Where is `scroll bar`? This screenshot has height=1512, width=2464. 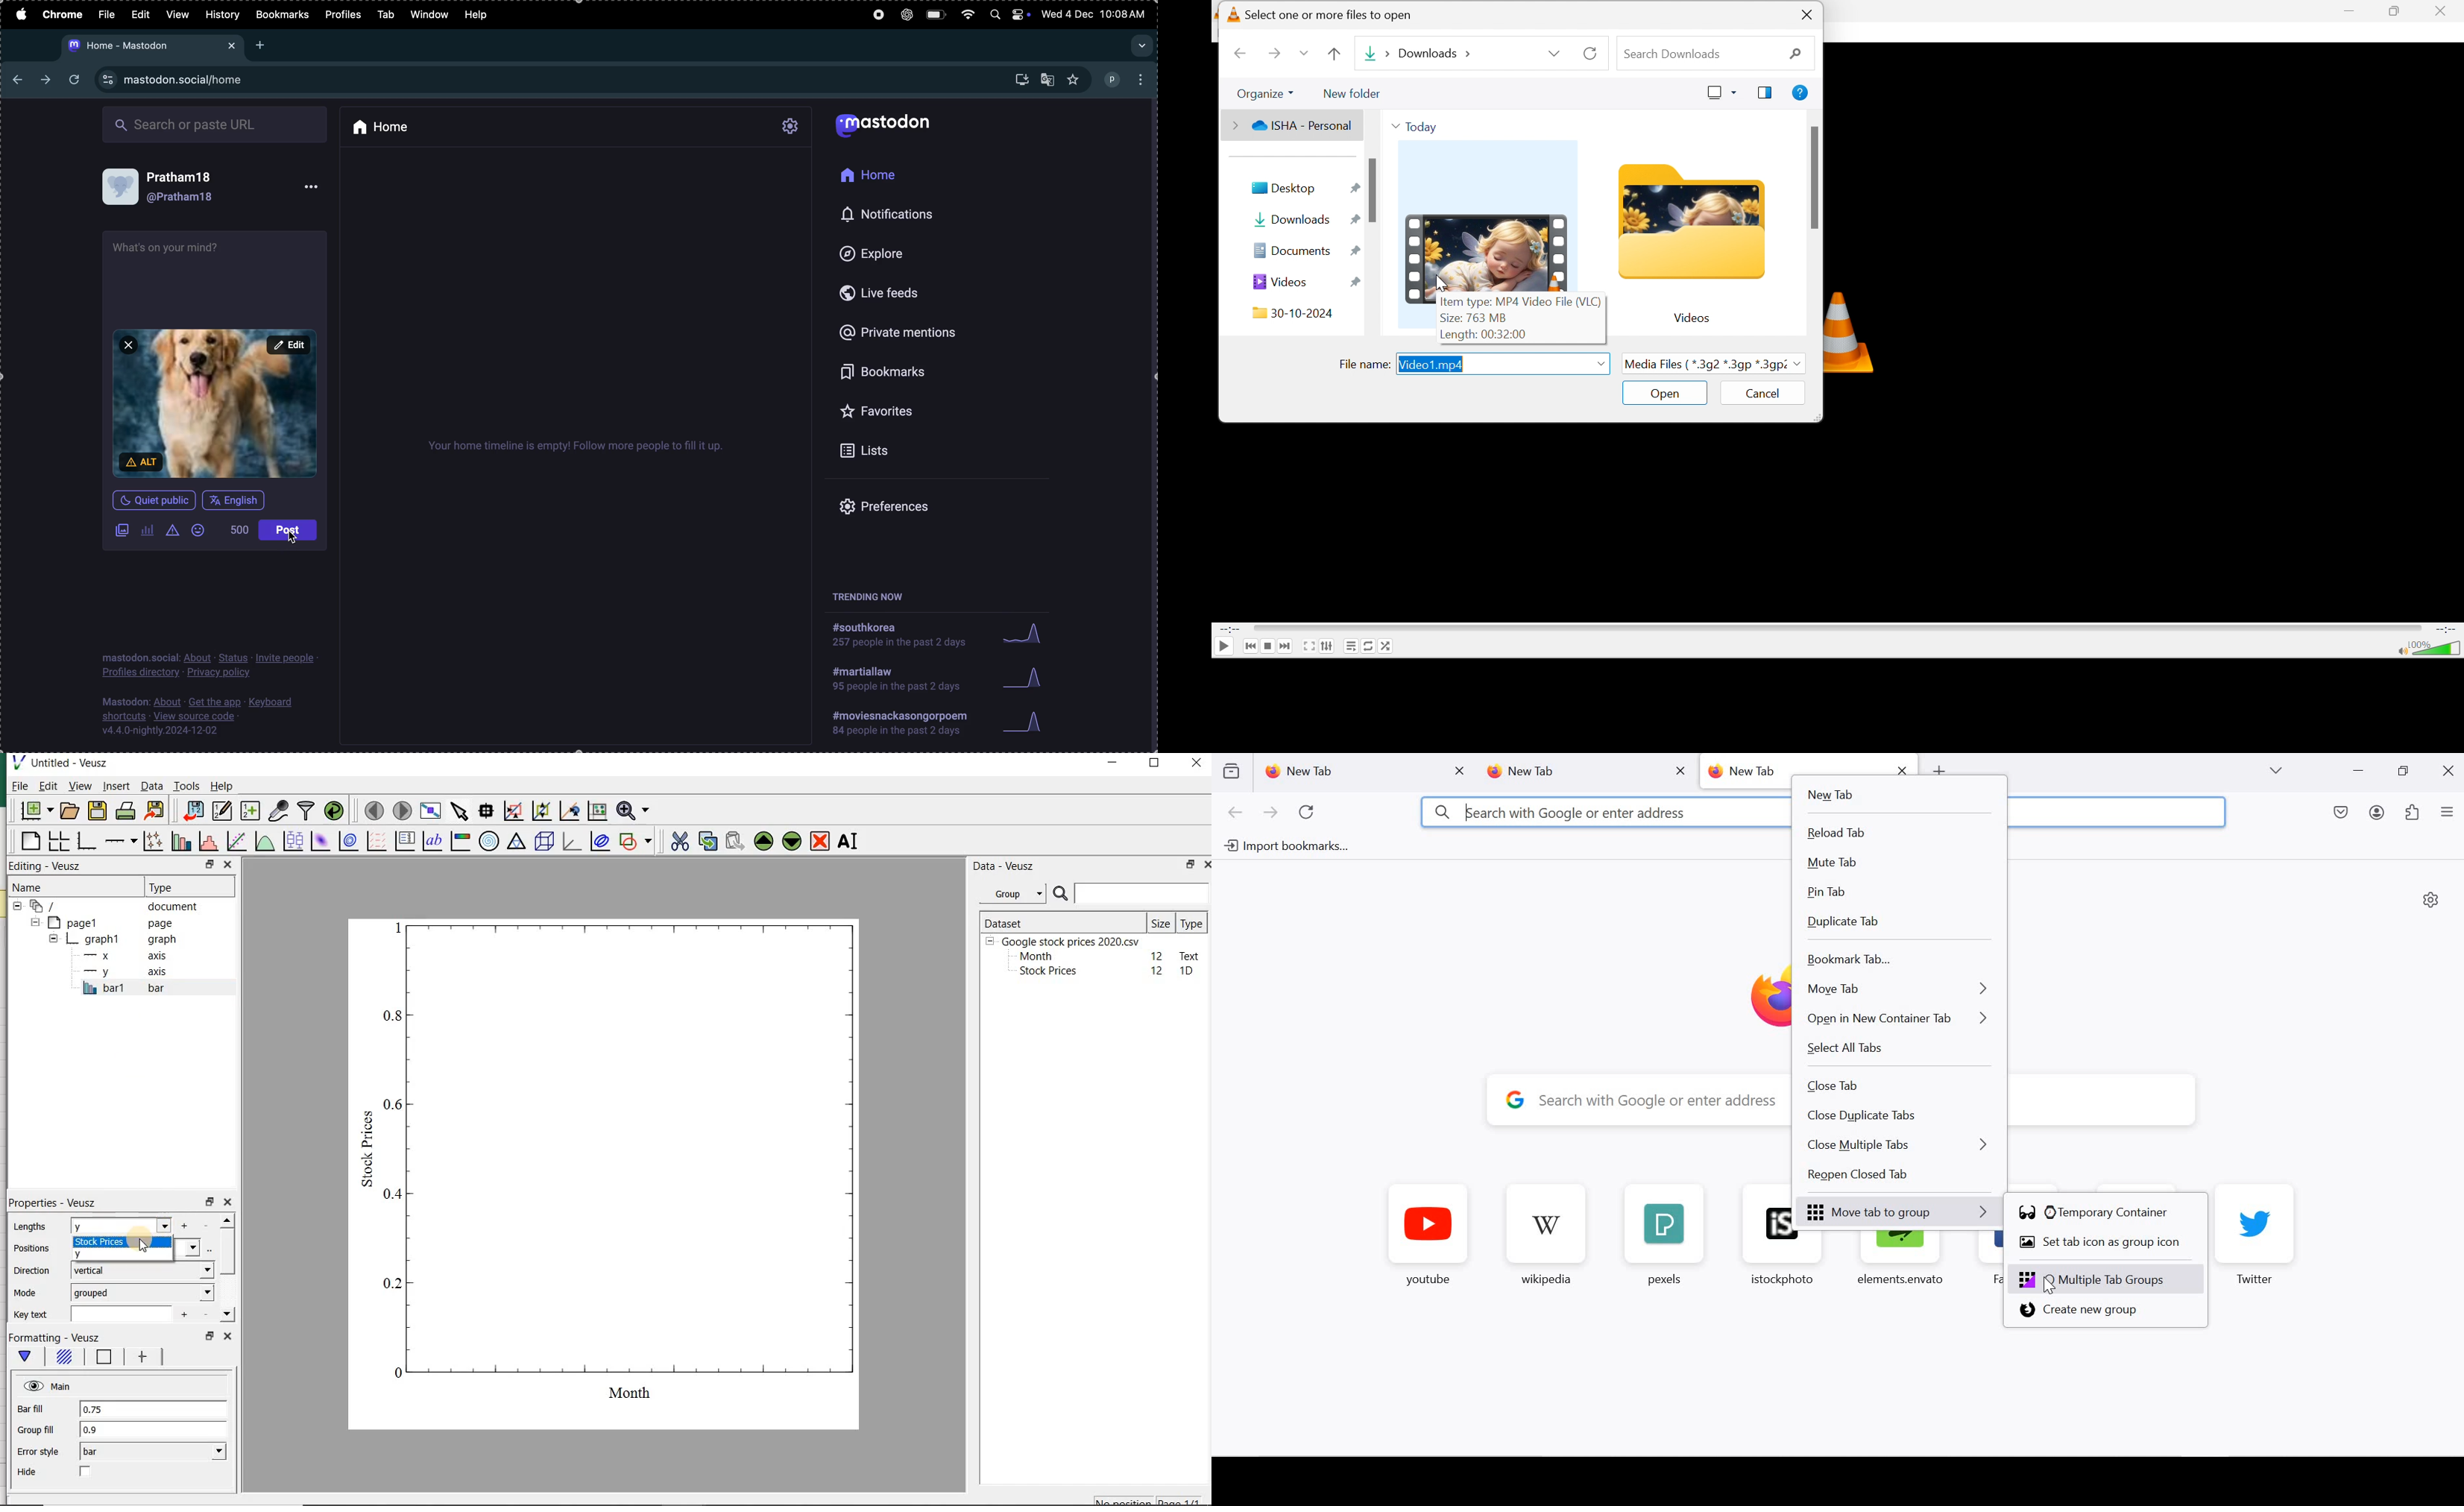
scroll bar is located at coordinates (1815, 177).